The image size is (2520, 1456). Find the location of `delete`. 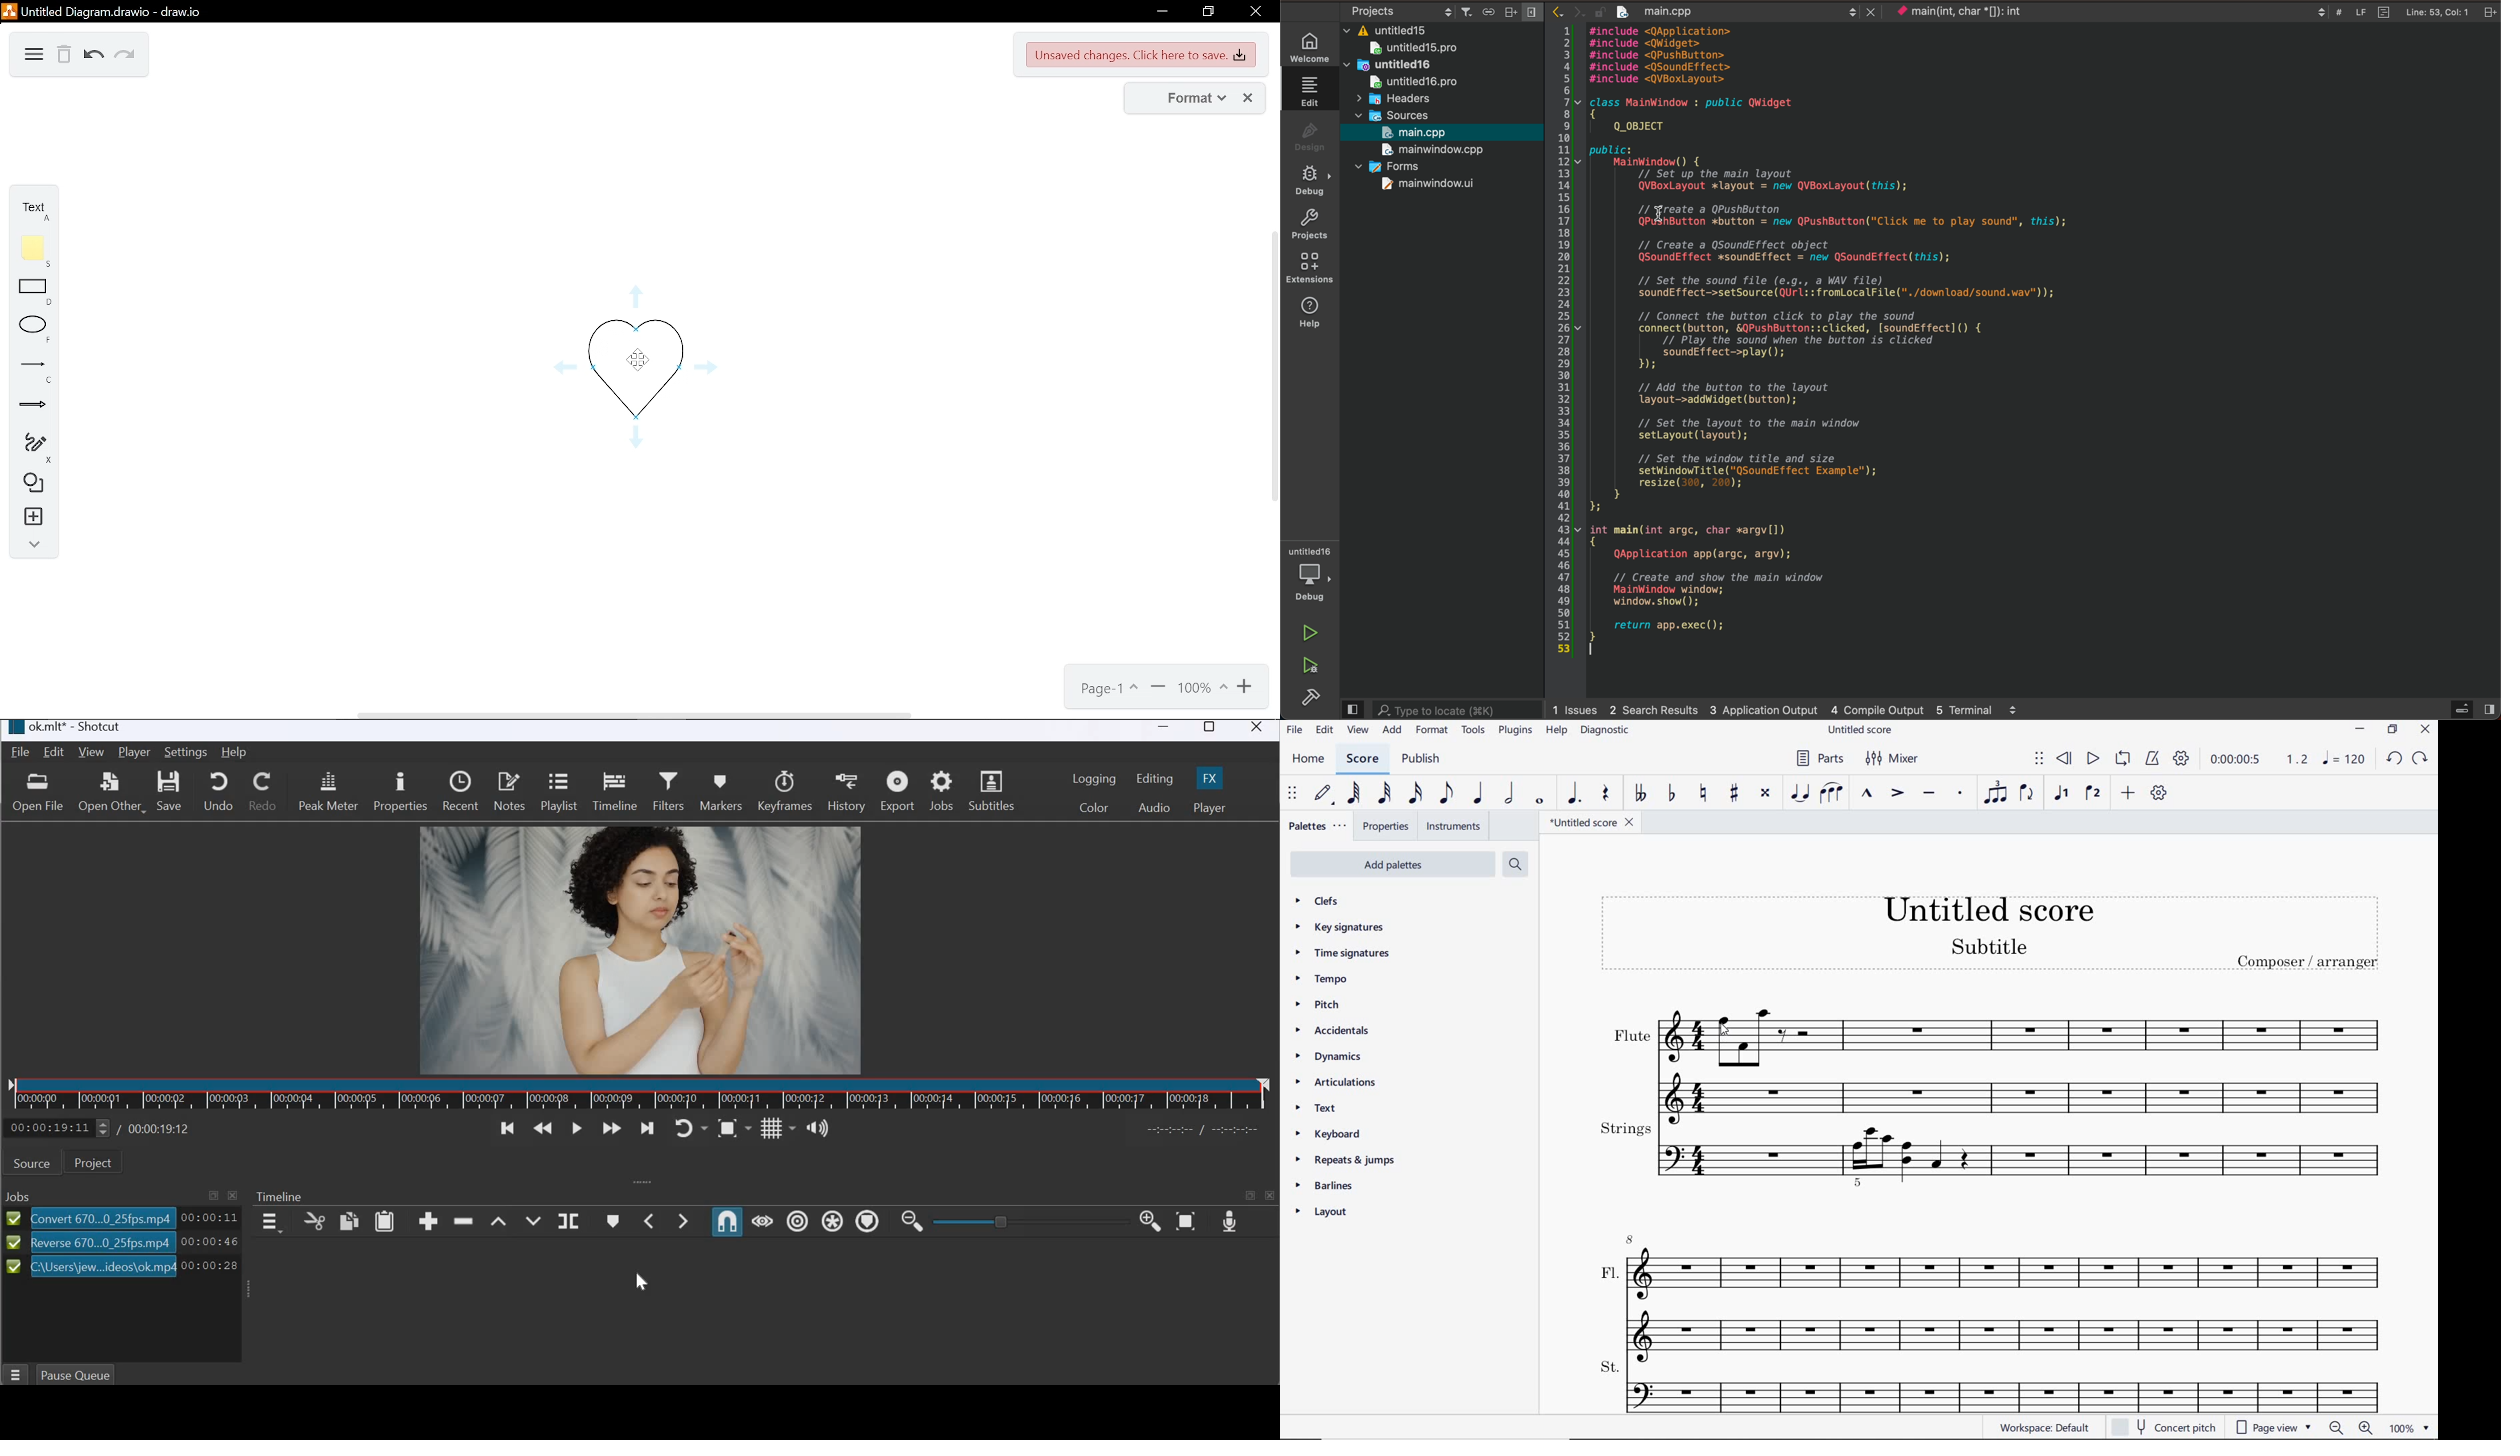

delete is located at coordinates (66, 56).